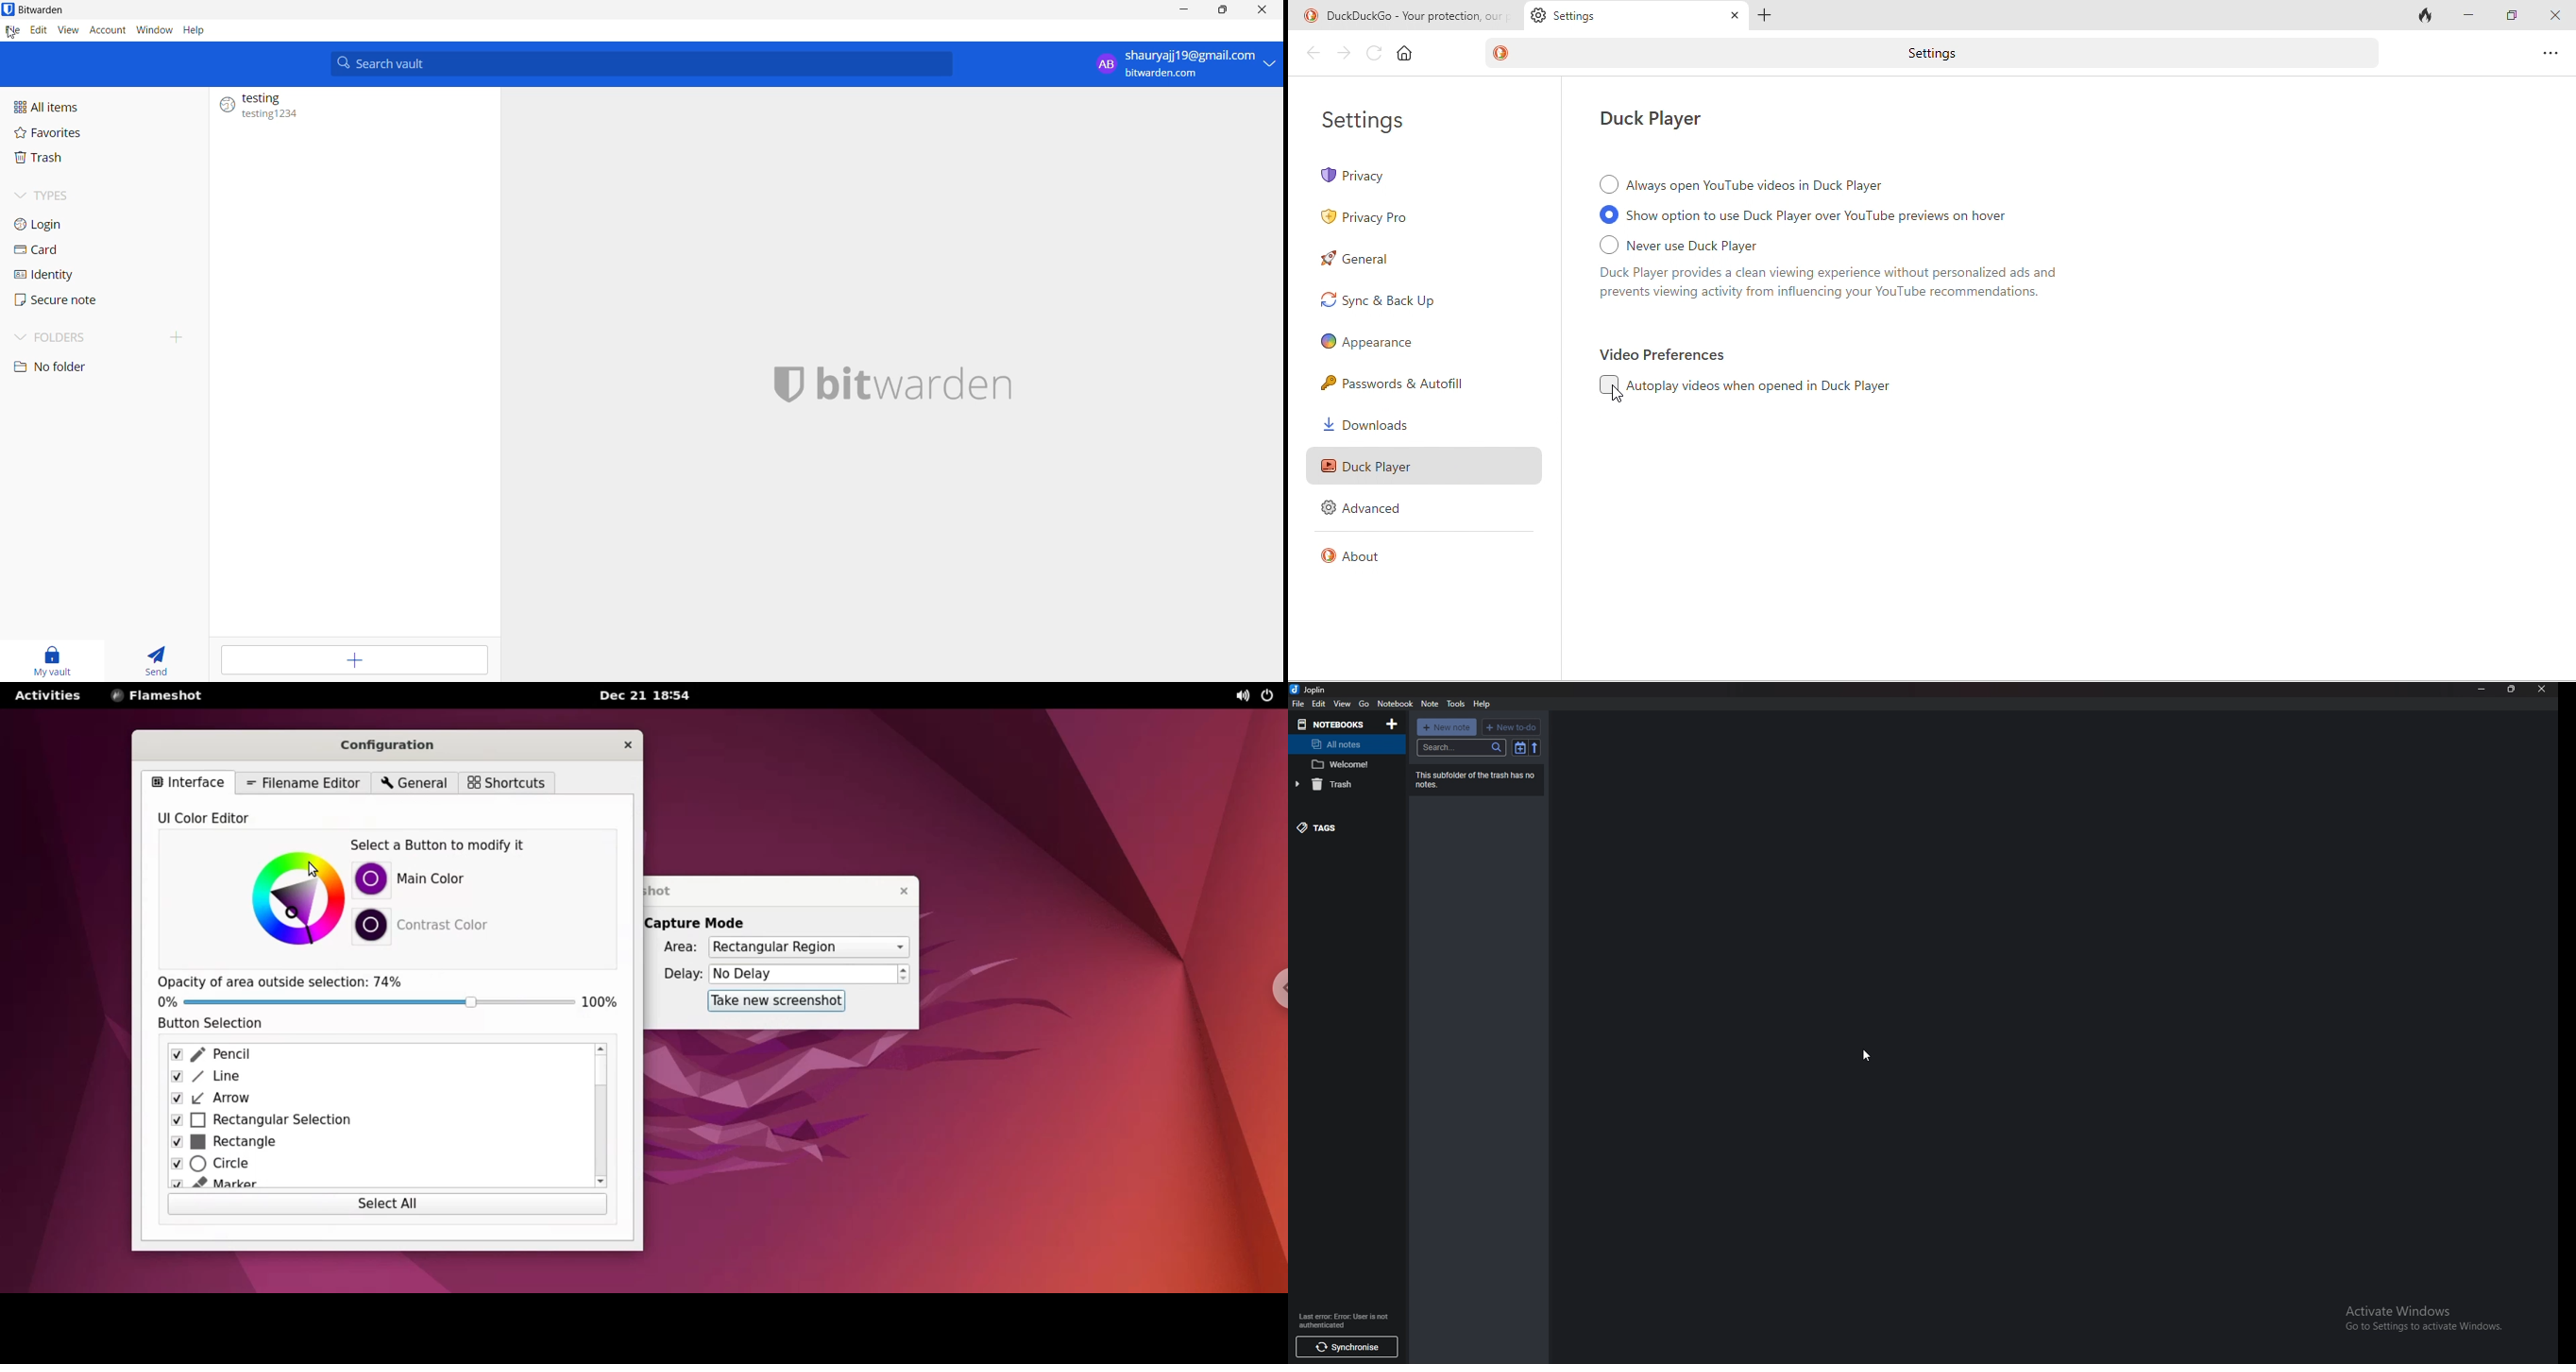  What do you see at coordinates (2514, 17) in the screenshot?
I see `maximize` at bounding box center [2514, 17].